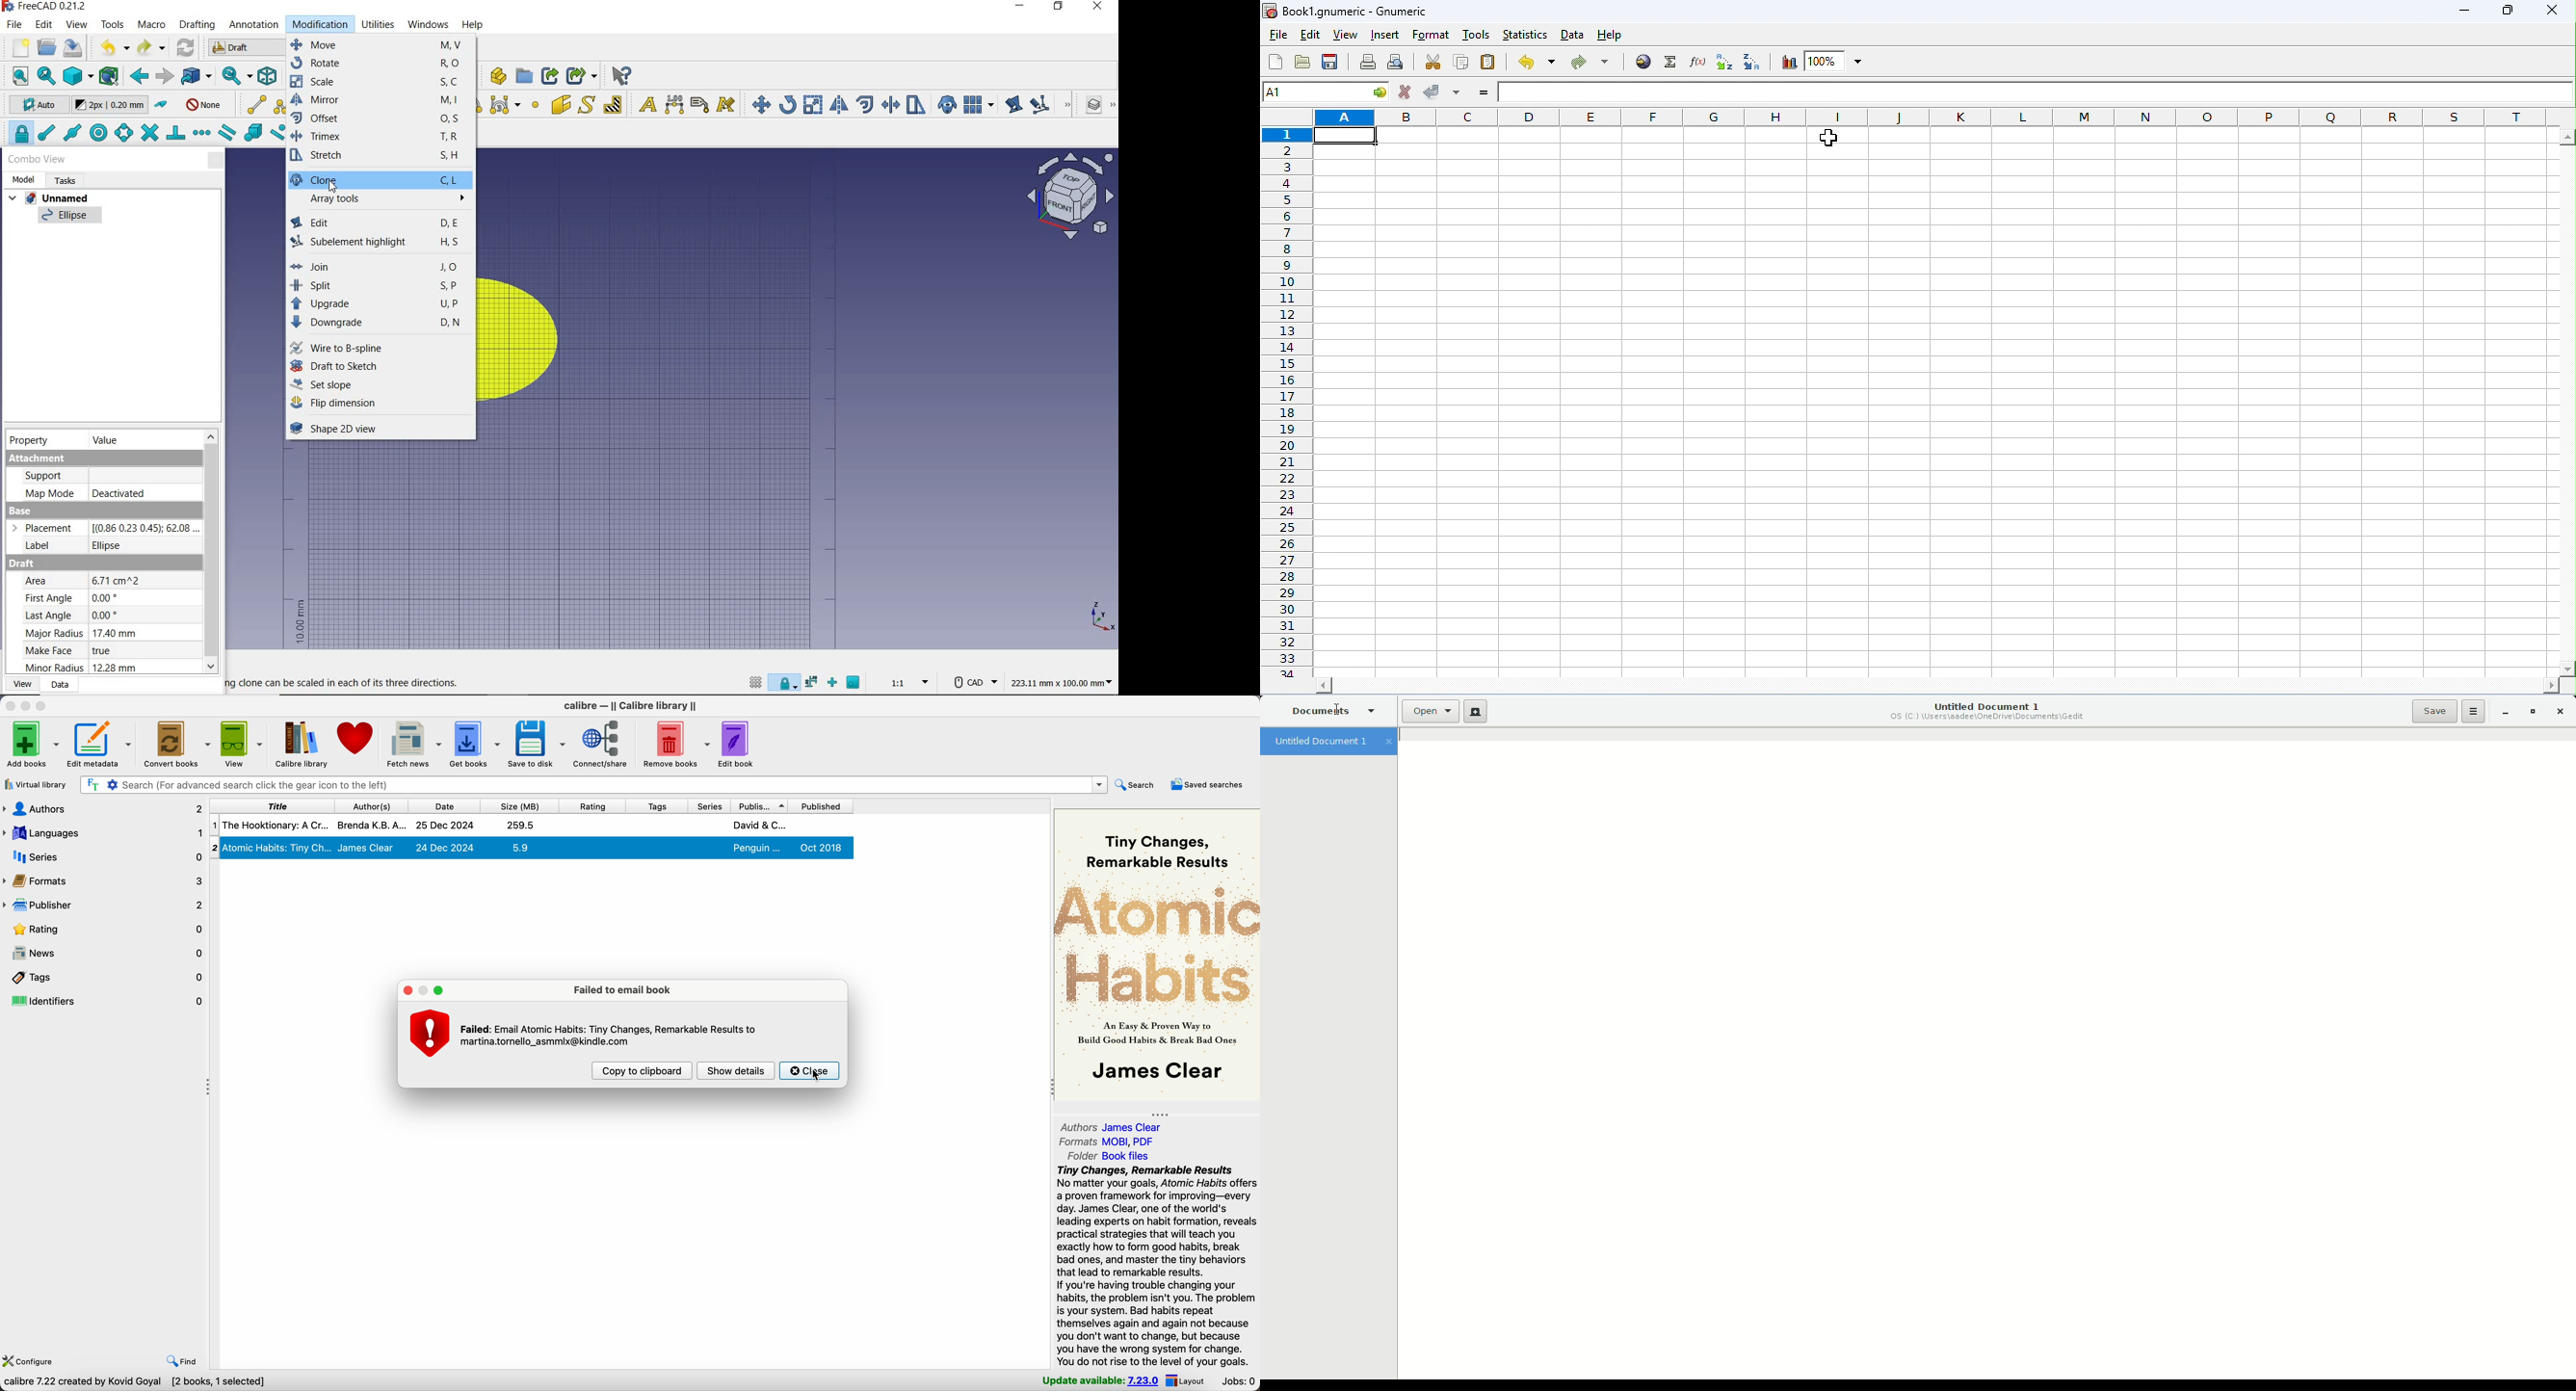  What do you see at coordinates (379, 25) in the screenshot?
I see `Utilities` at bounding box center [379, 25].